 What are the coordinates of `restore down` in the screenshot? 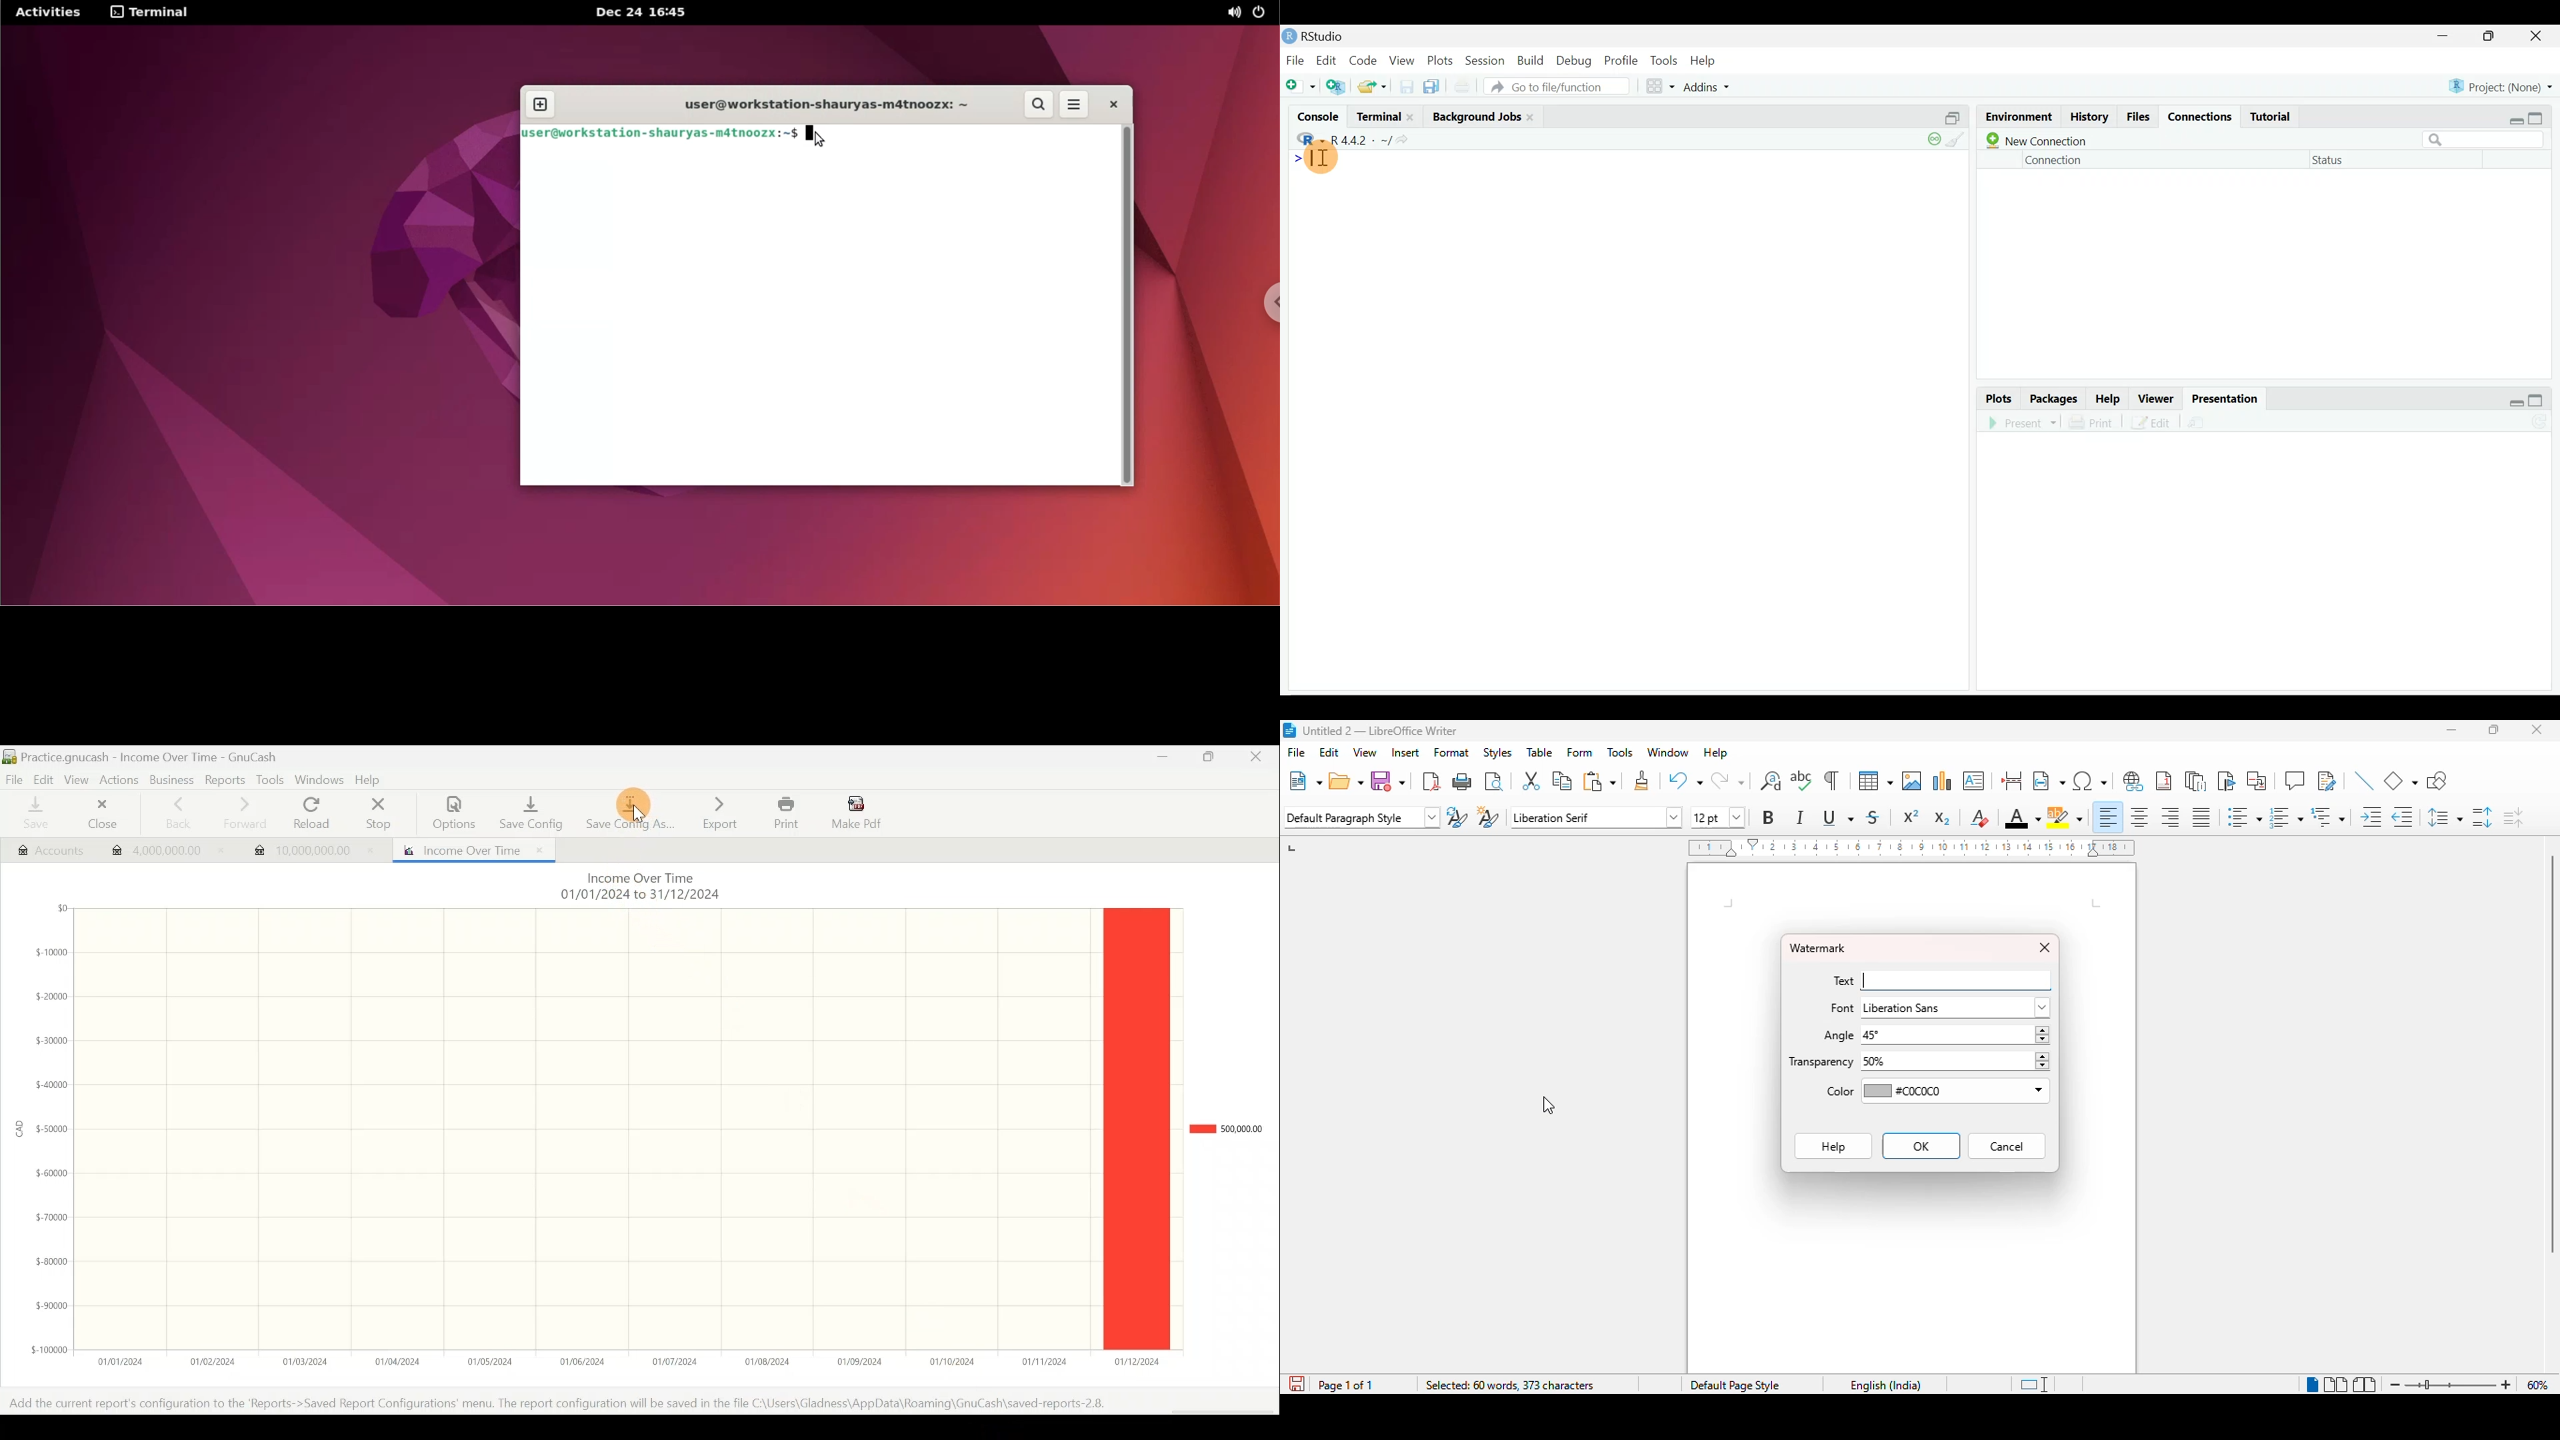 It's located at (2511, 398).